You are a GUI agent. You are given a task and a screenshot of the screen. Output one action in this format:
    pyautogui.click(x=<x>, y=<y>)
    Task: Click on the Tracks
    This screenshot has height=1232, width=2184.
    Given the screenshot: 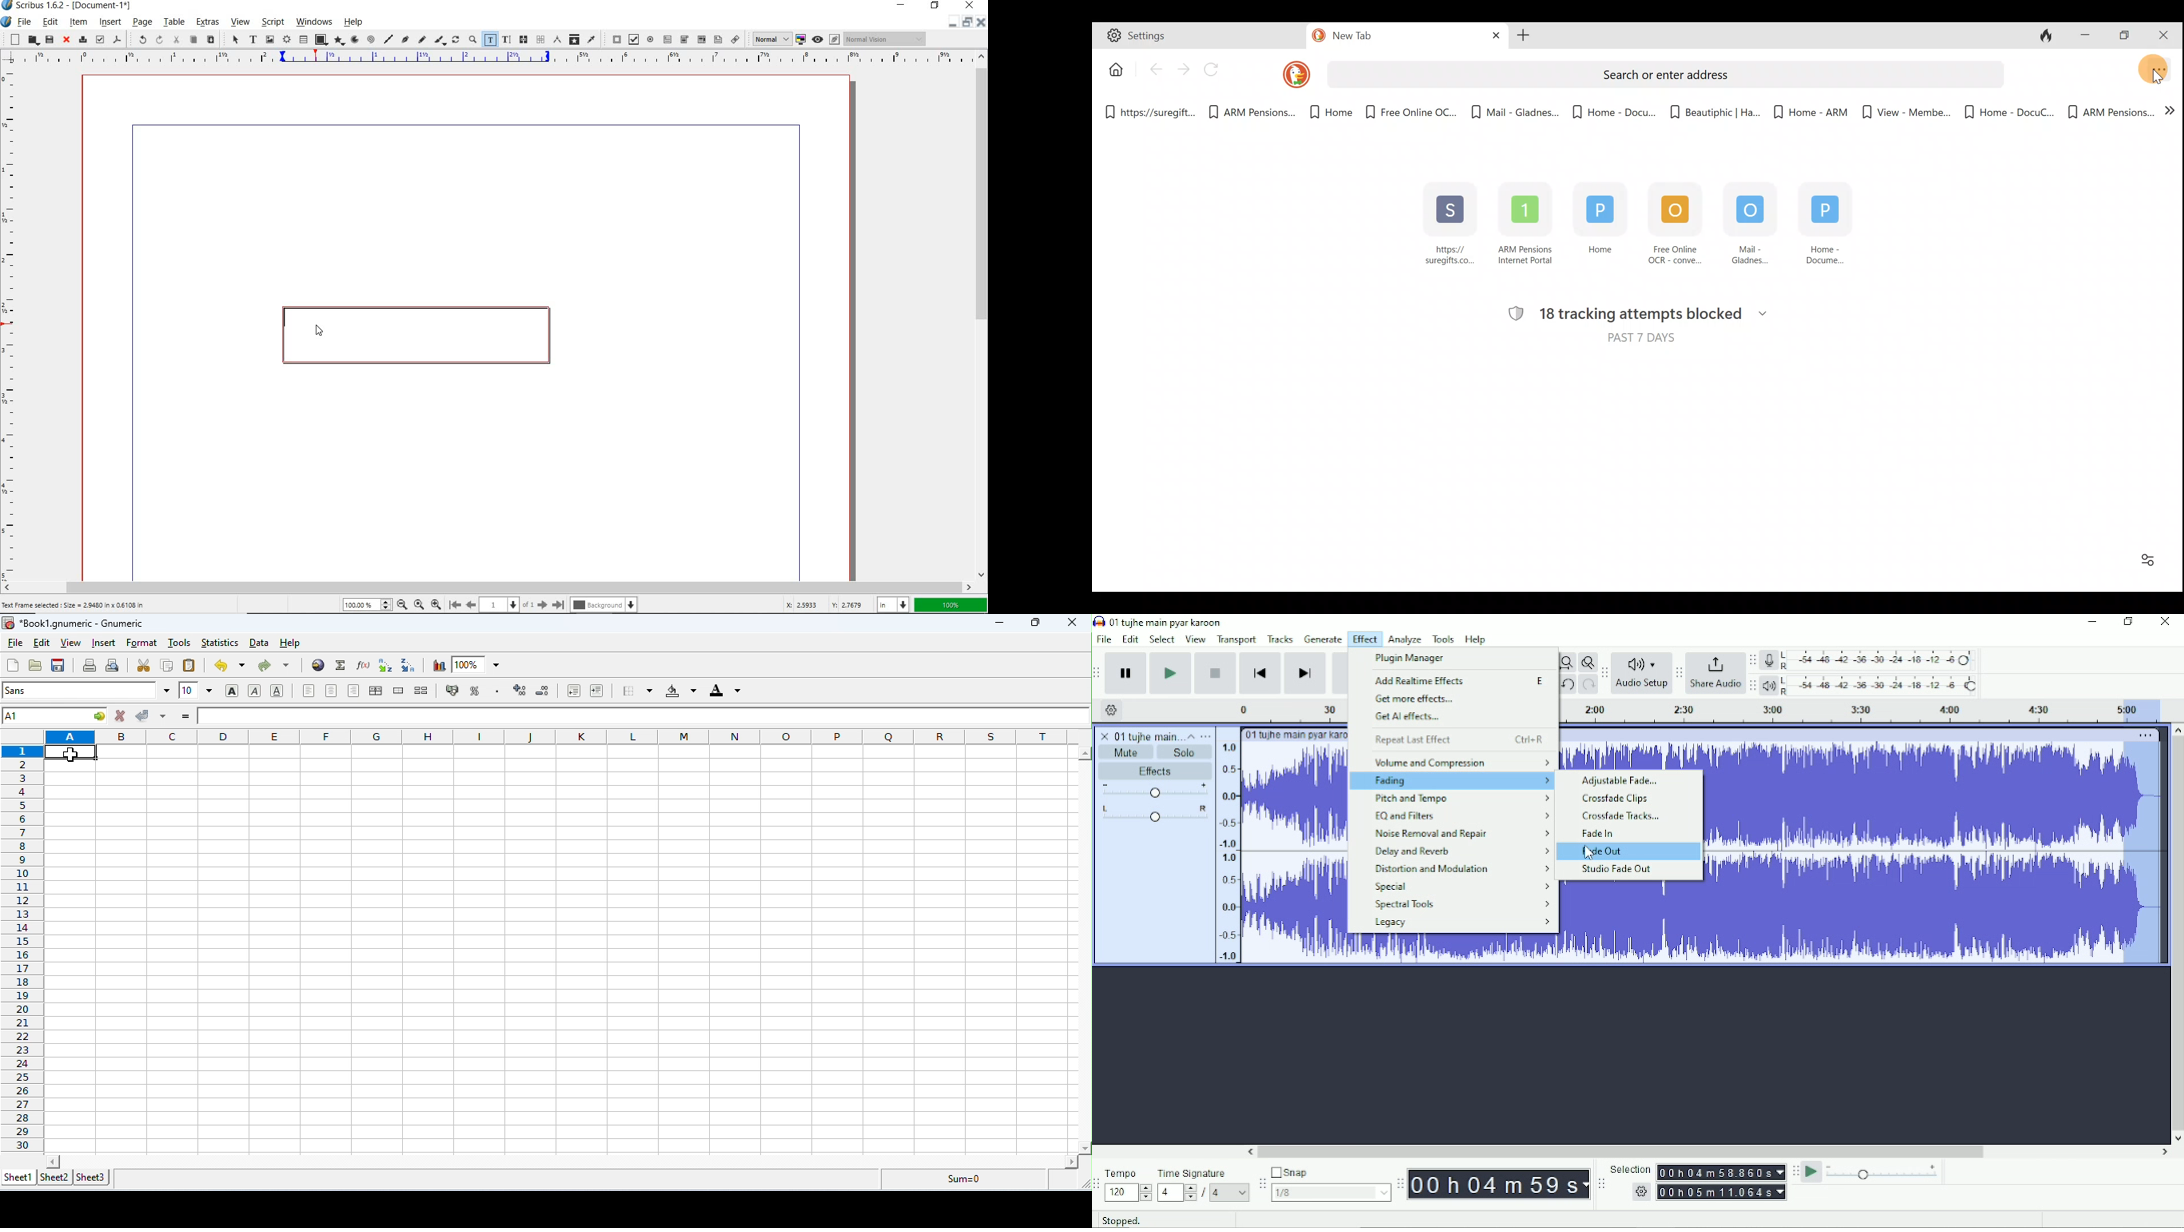 What is the action you would take?
    pyautogui.click(x=1281, y=639)
    